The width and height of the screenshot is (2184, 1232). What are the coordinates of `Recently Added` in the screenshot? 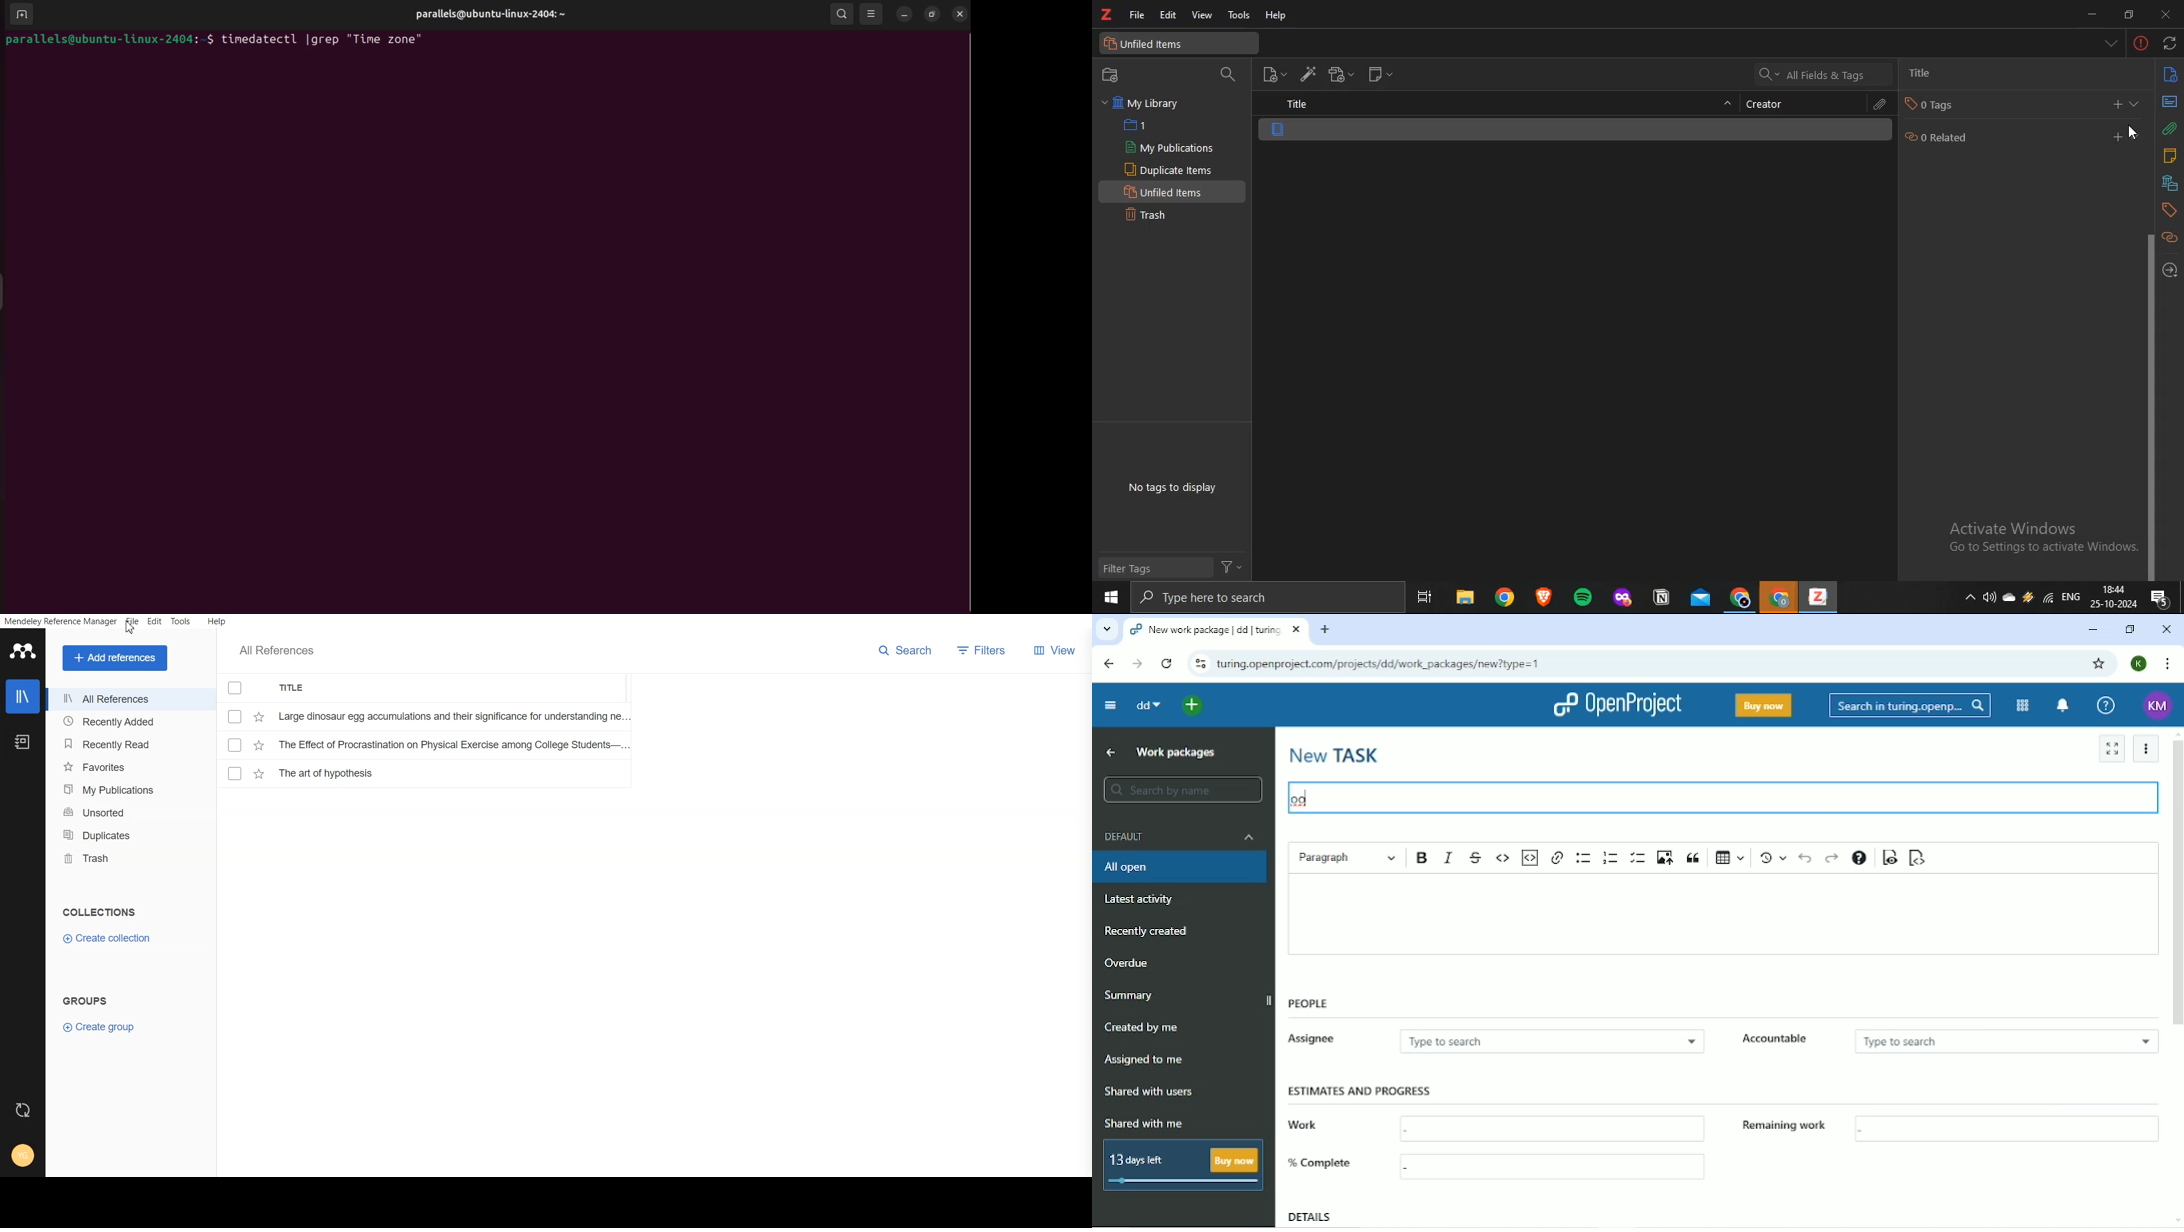 It's located at (121, 723).